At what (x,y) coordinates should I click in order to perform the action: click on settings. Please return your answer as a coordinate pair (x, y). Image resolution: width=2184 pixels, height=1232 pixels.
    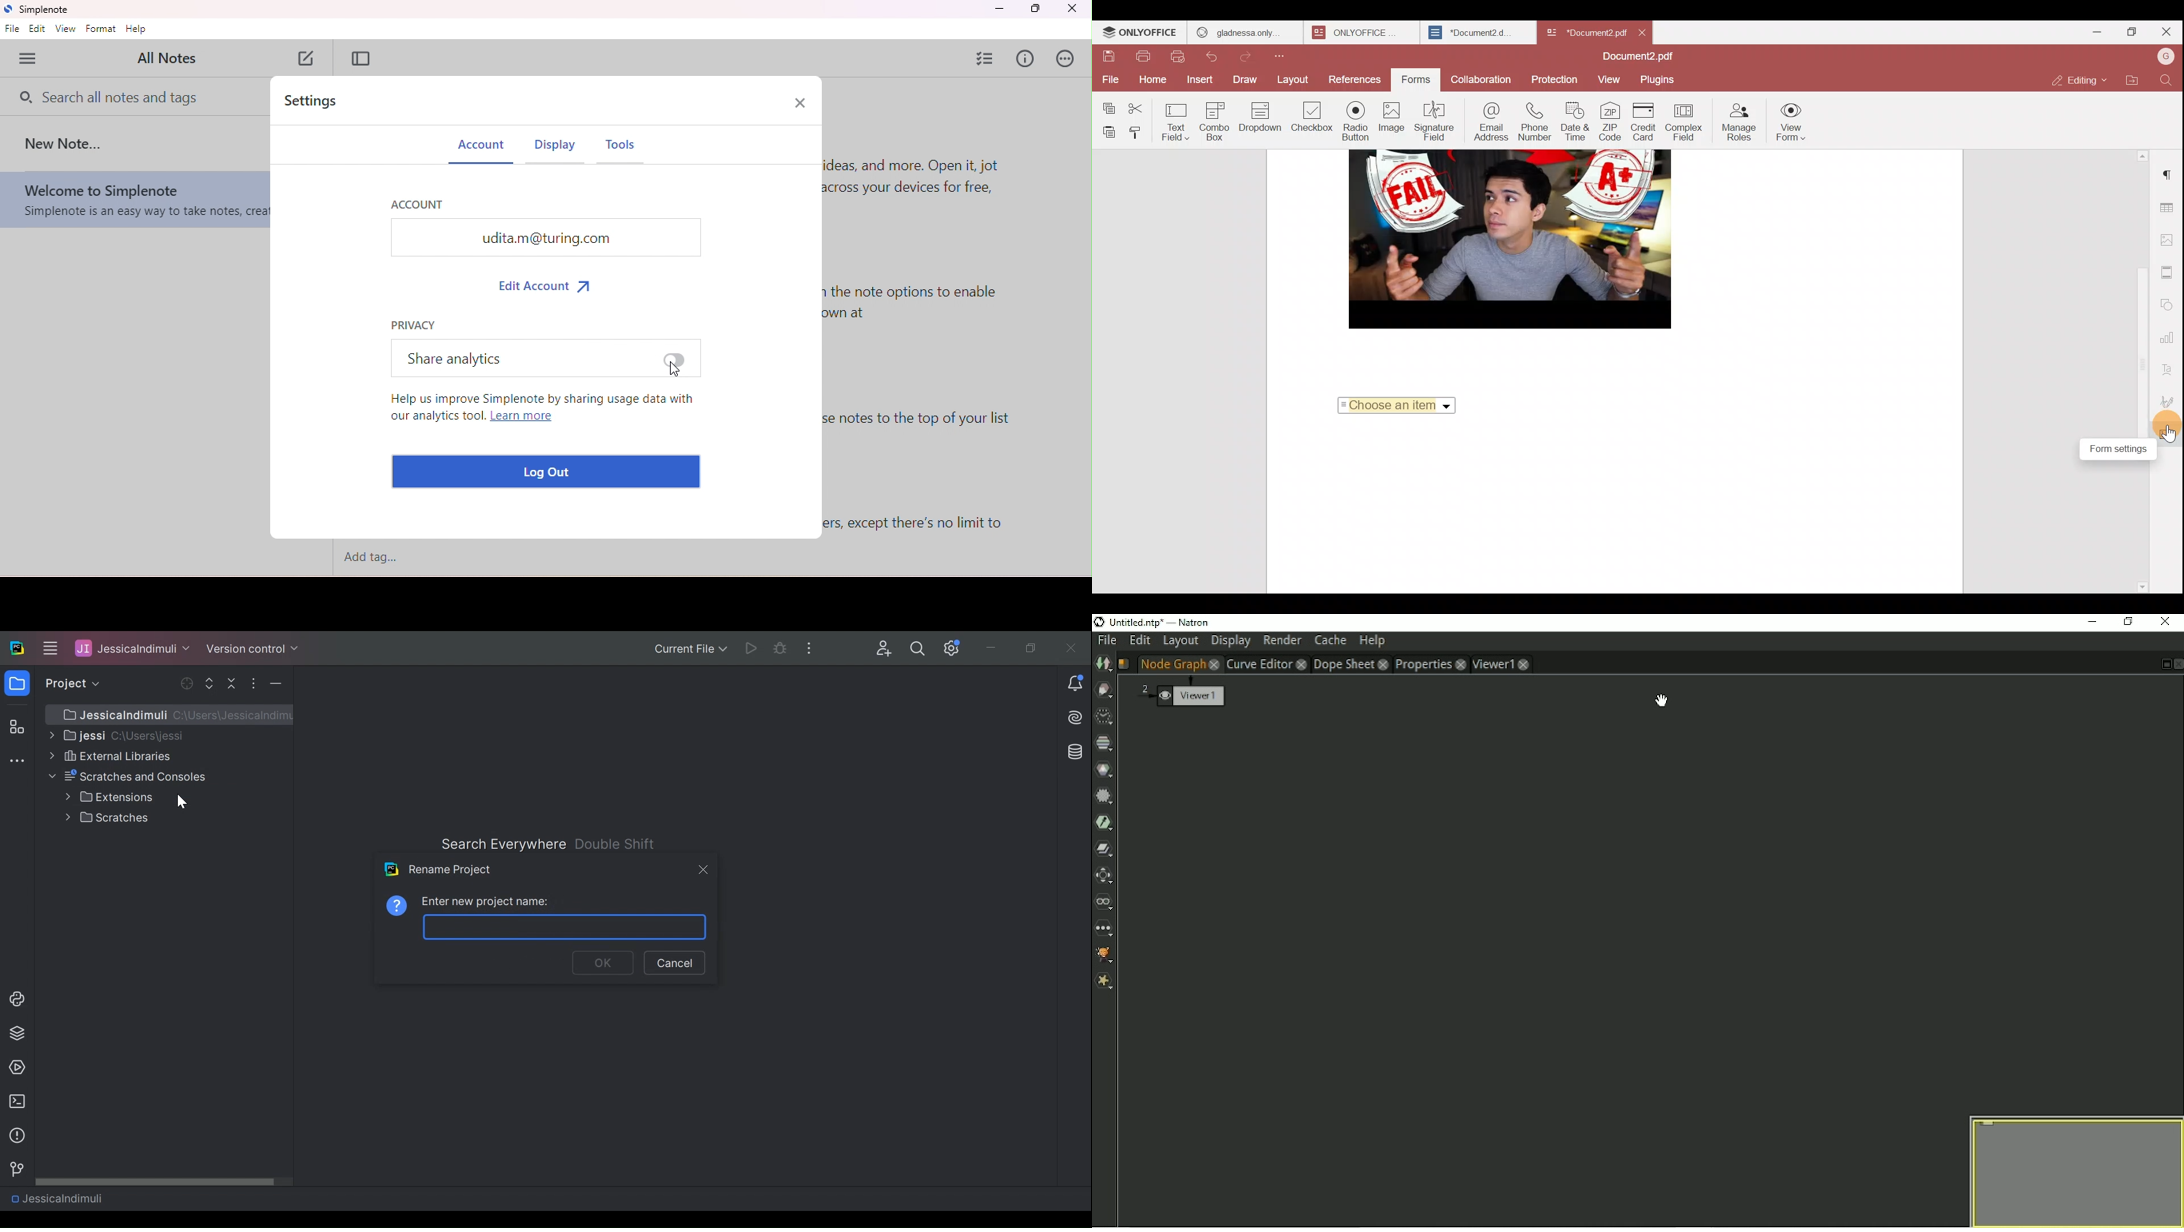
    Looking at the image, I should click on (317, 102).